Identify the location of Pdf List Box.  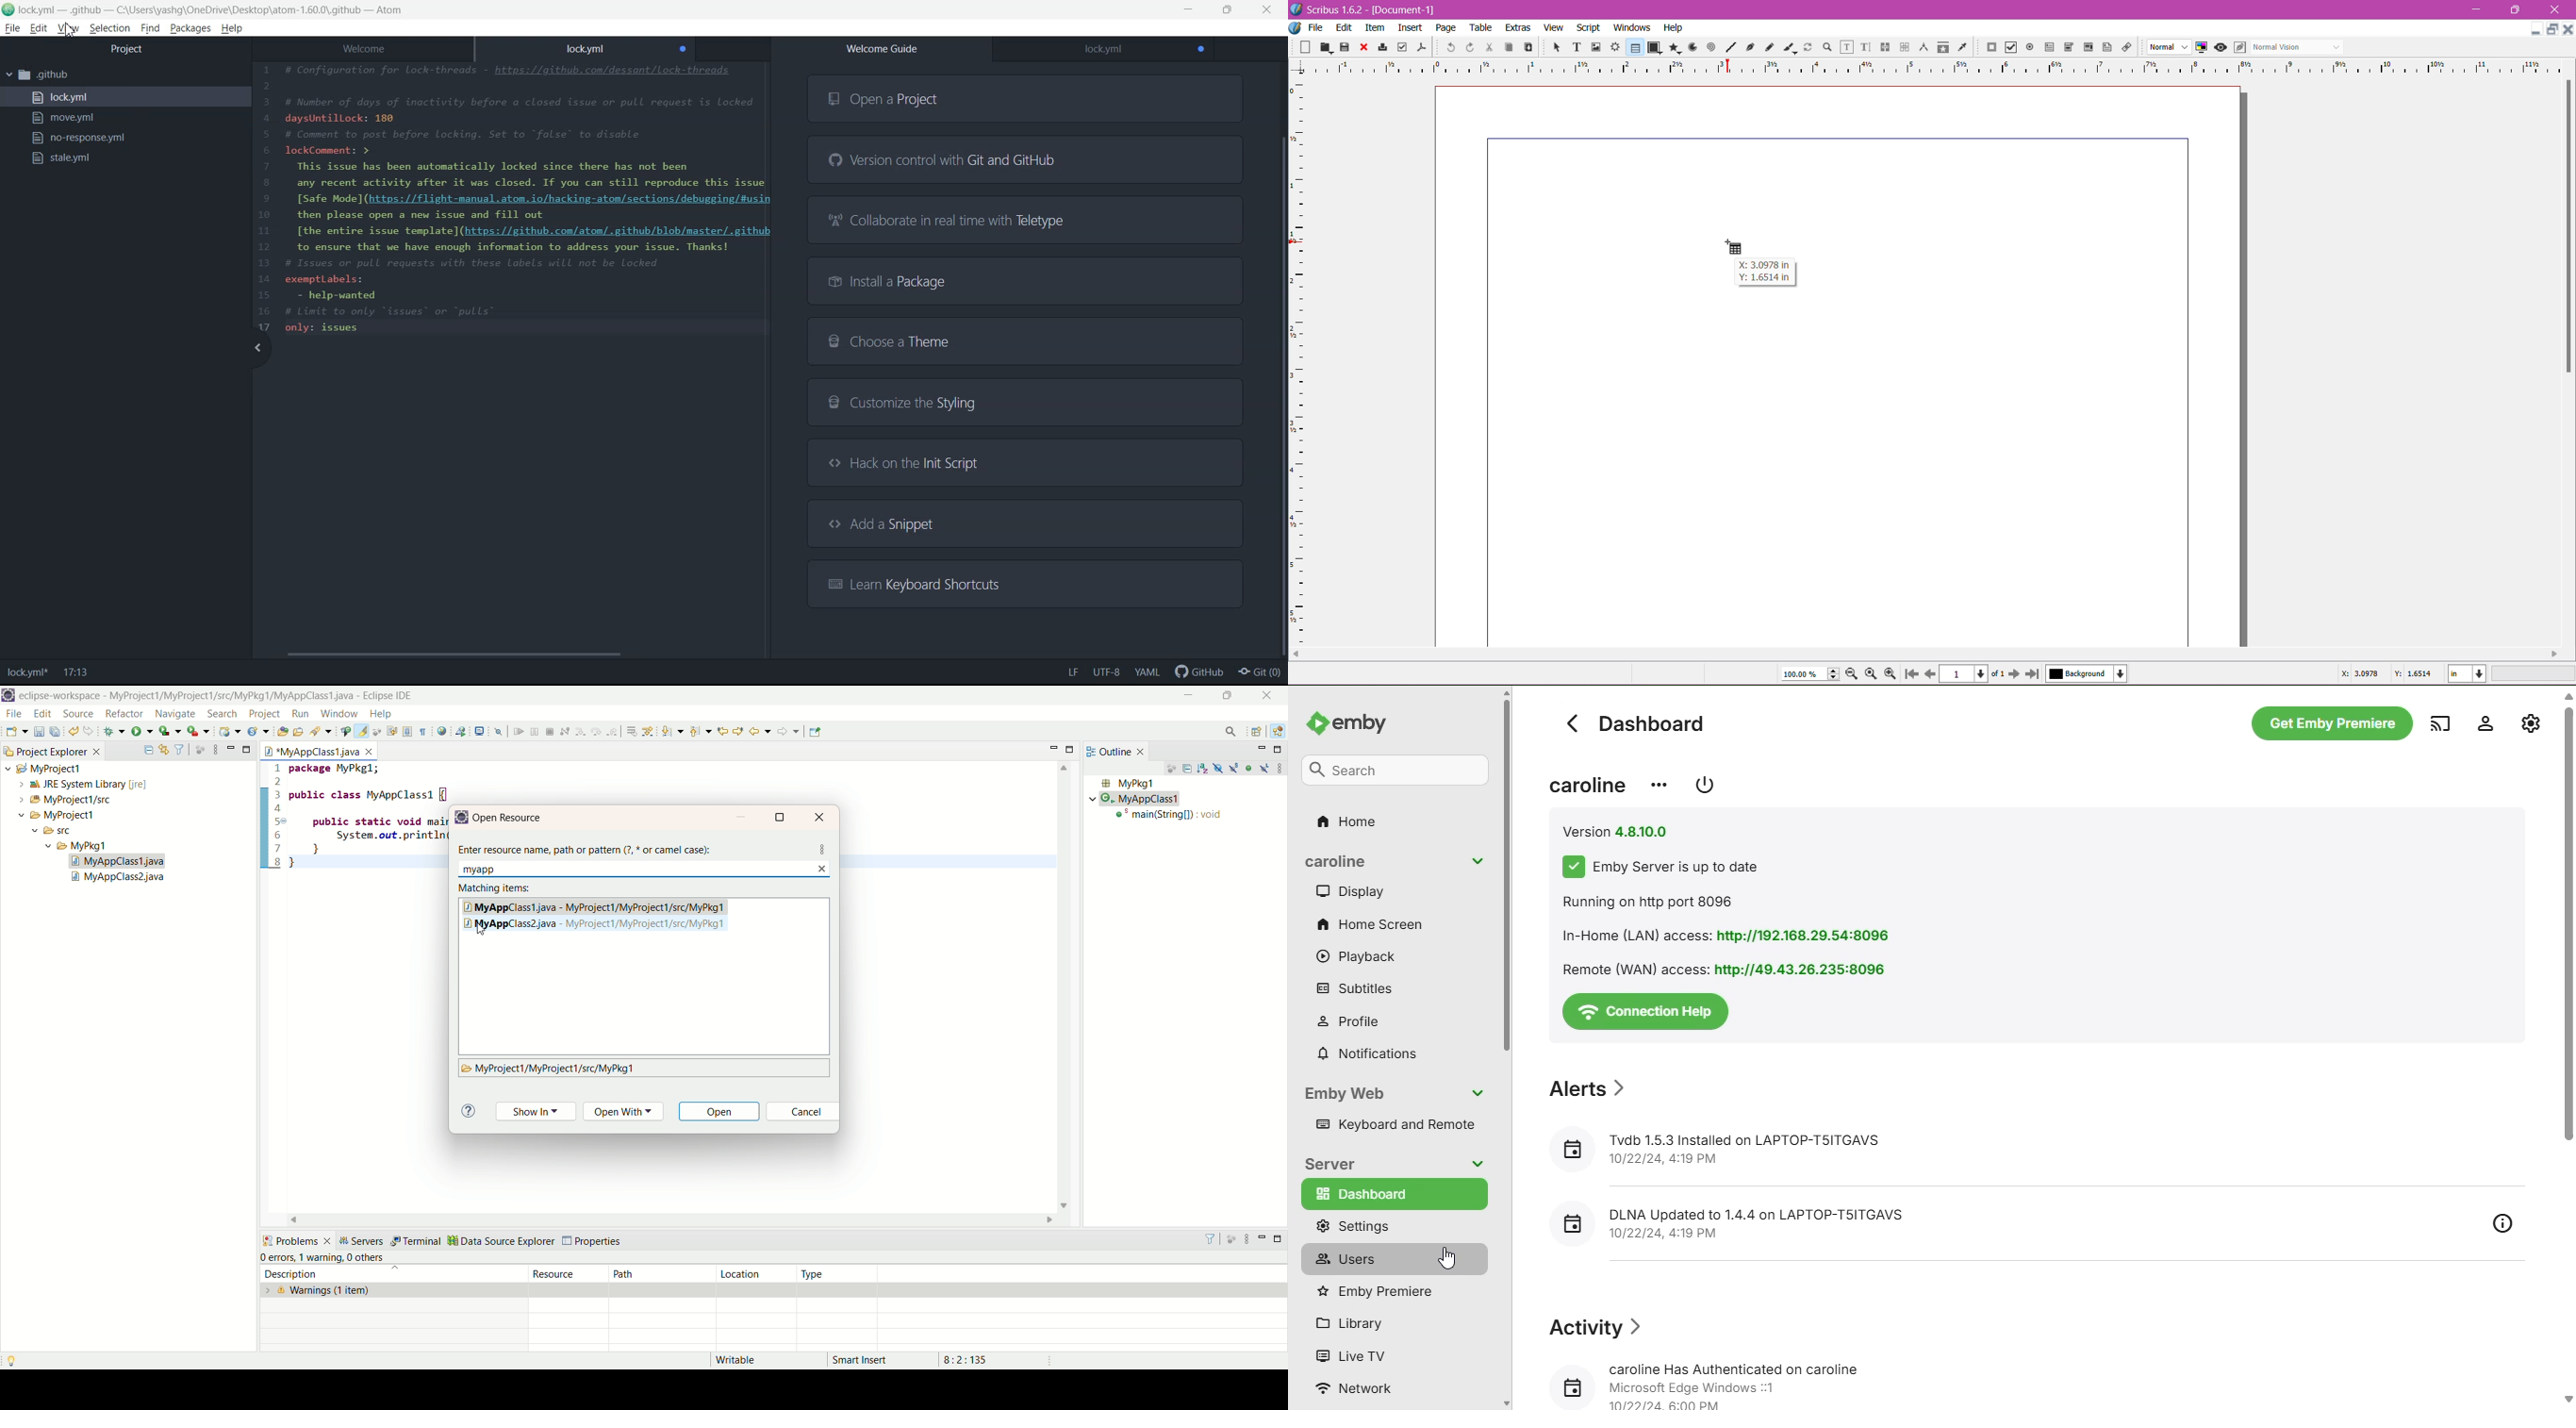
(2086, 48).